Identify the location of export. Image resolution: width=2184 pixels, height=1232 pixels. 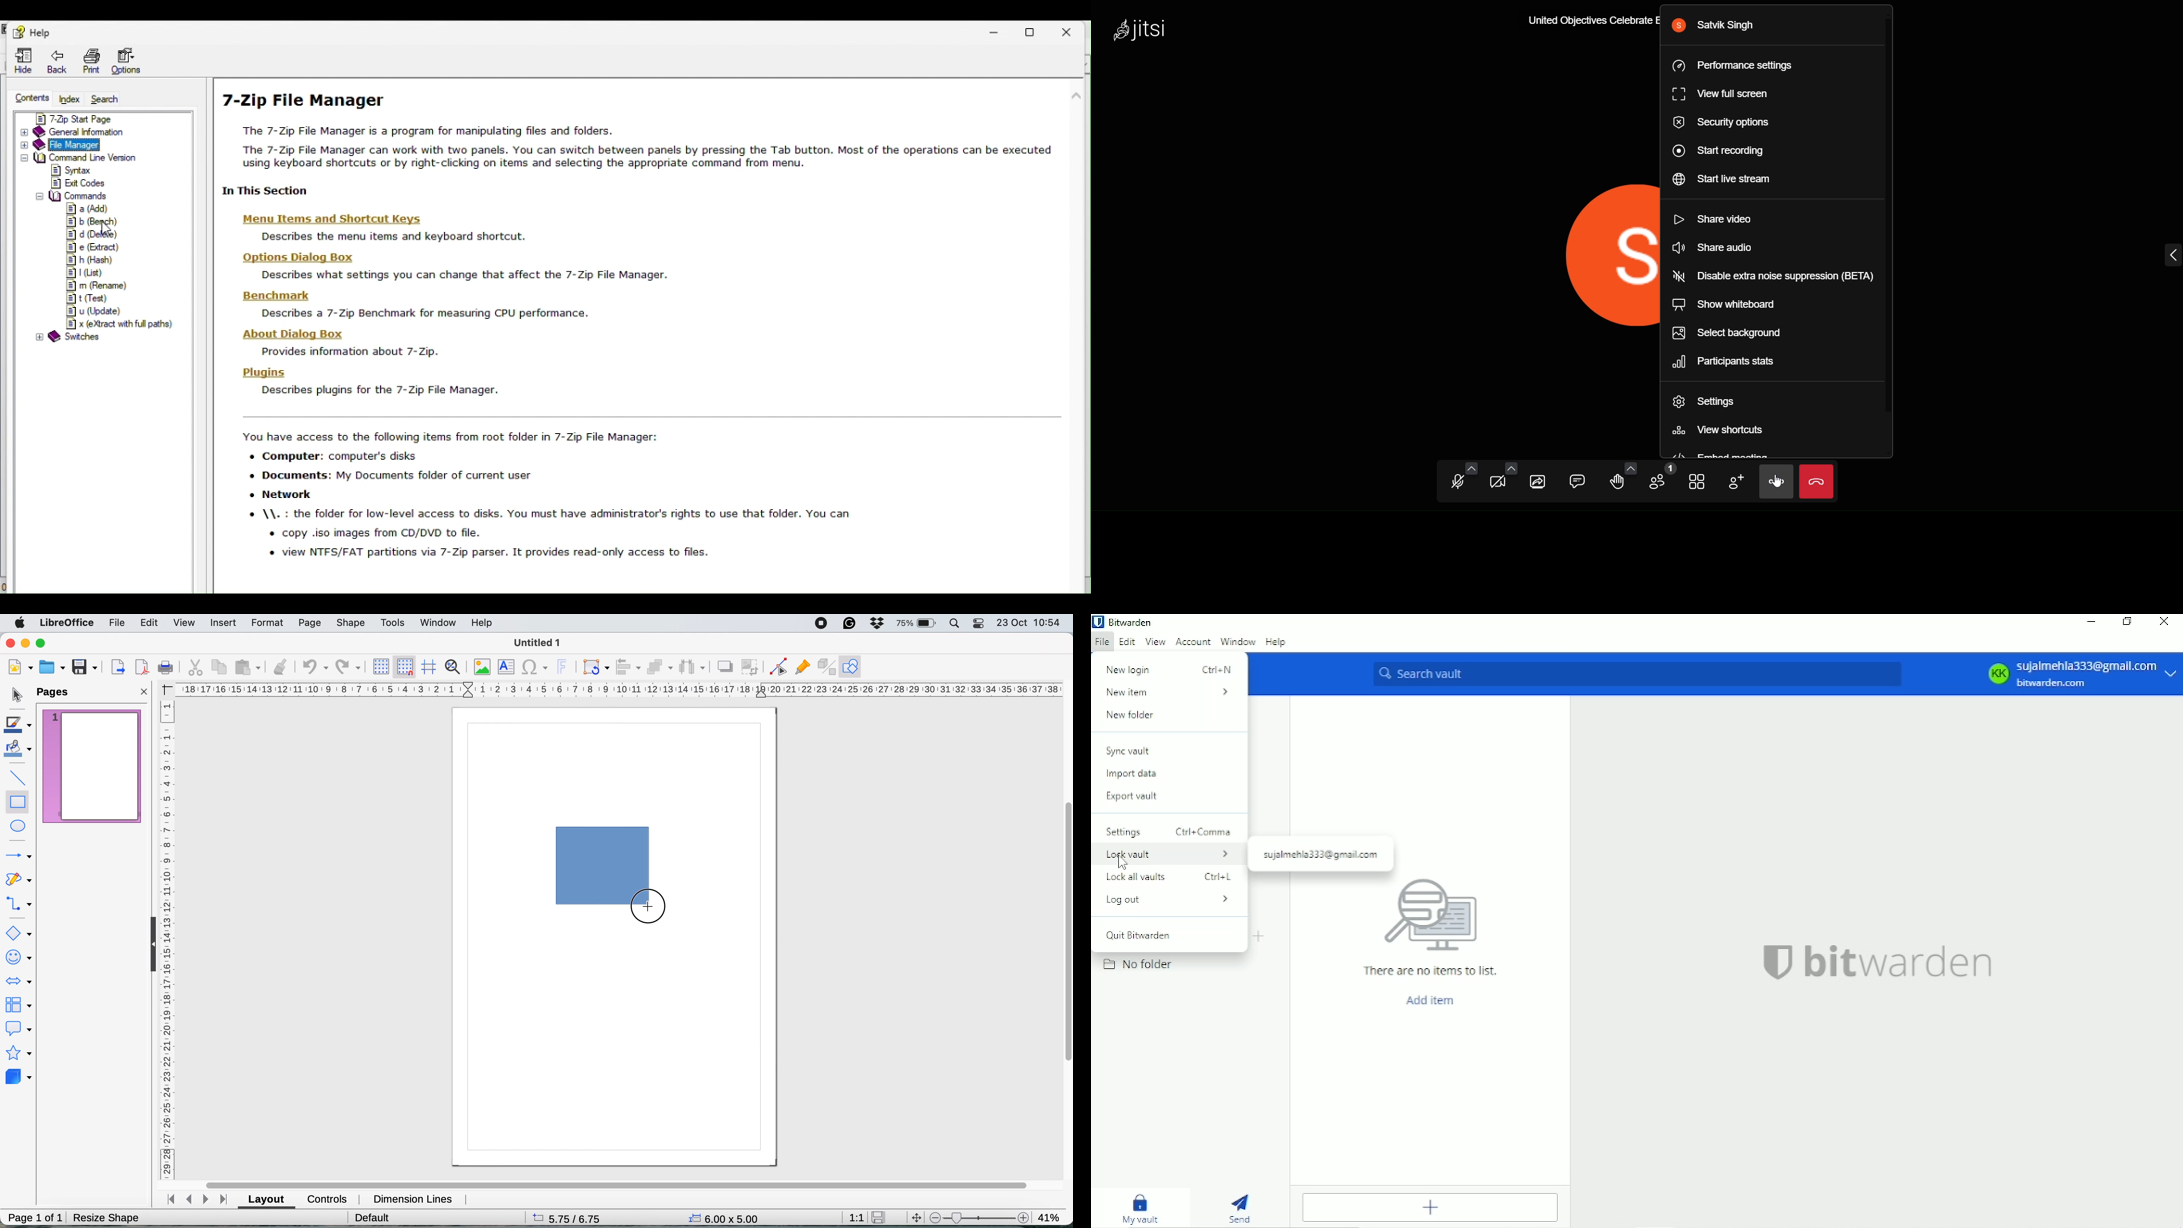
(119, 666).